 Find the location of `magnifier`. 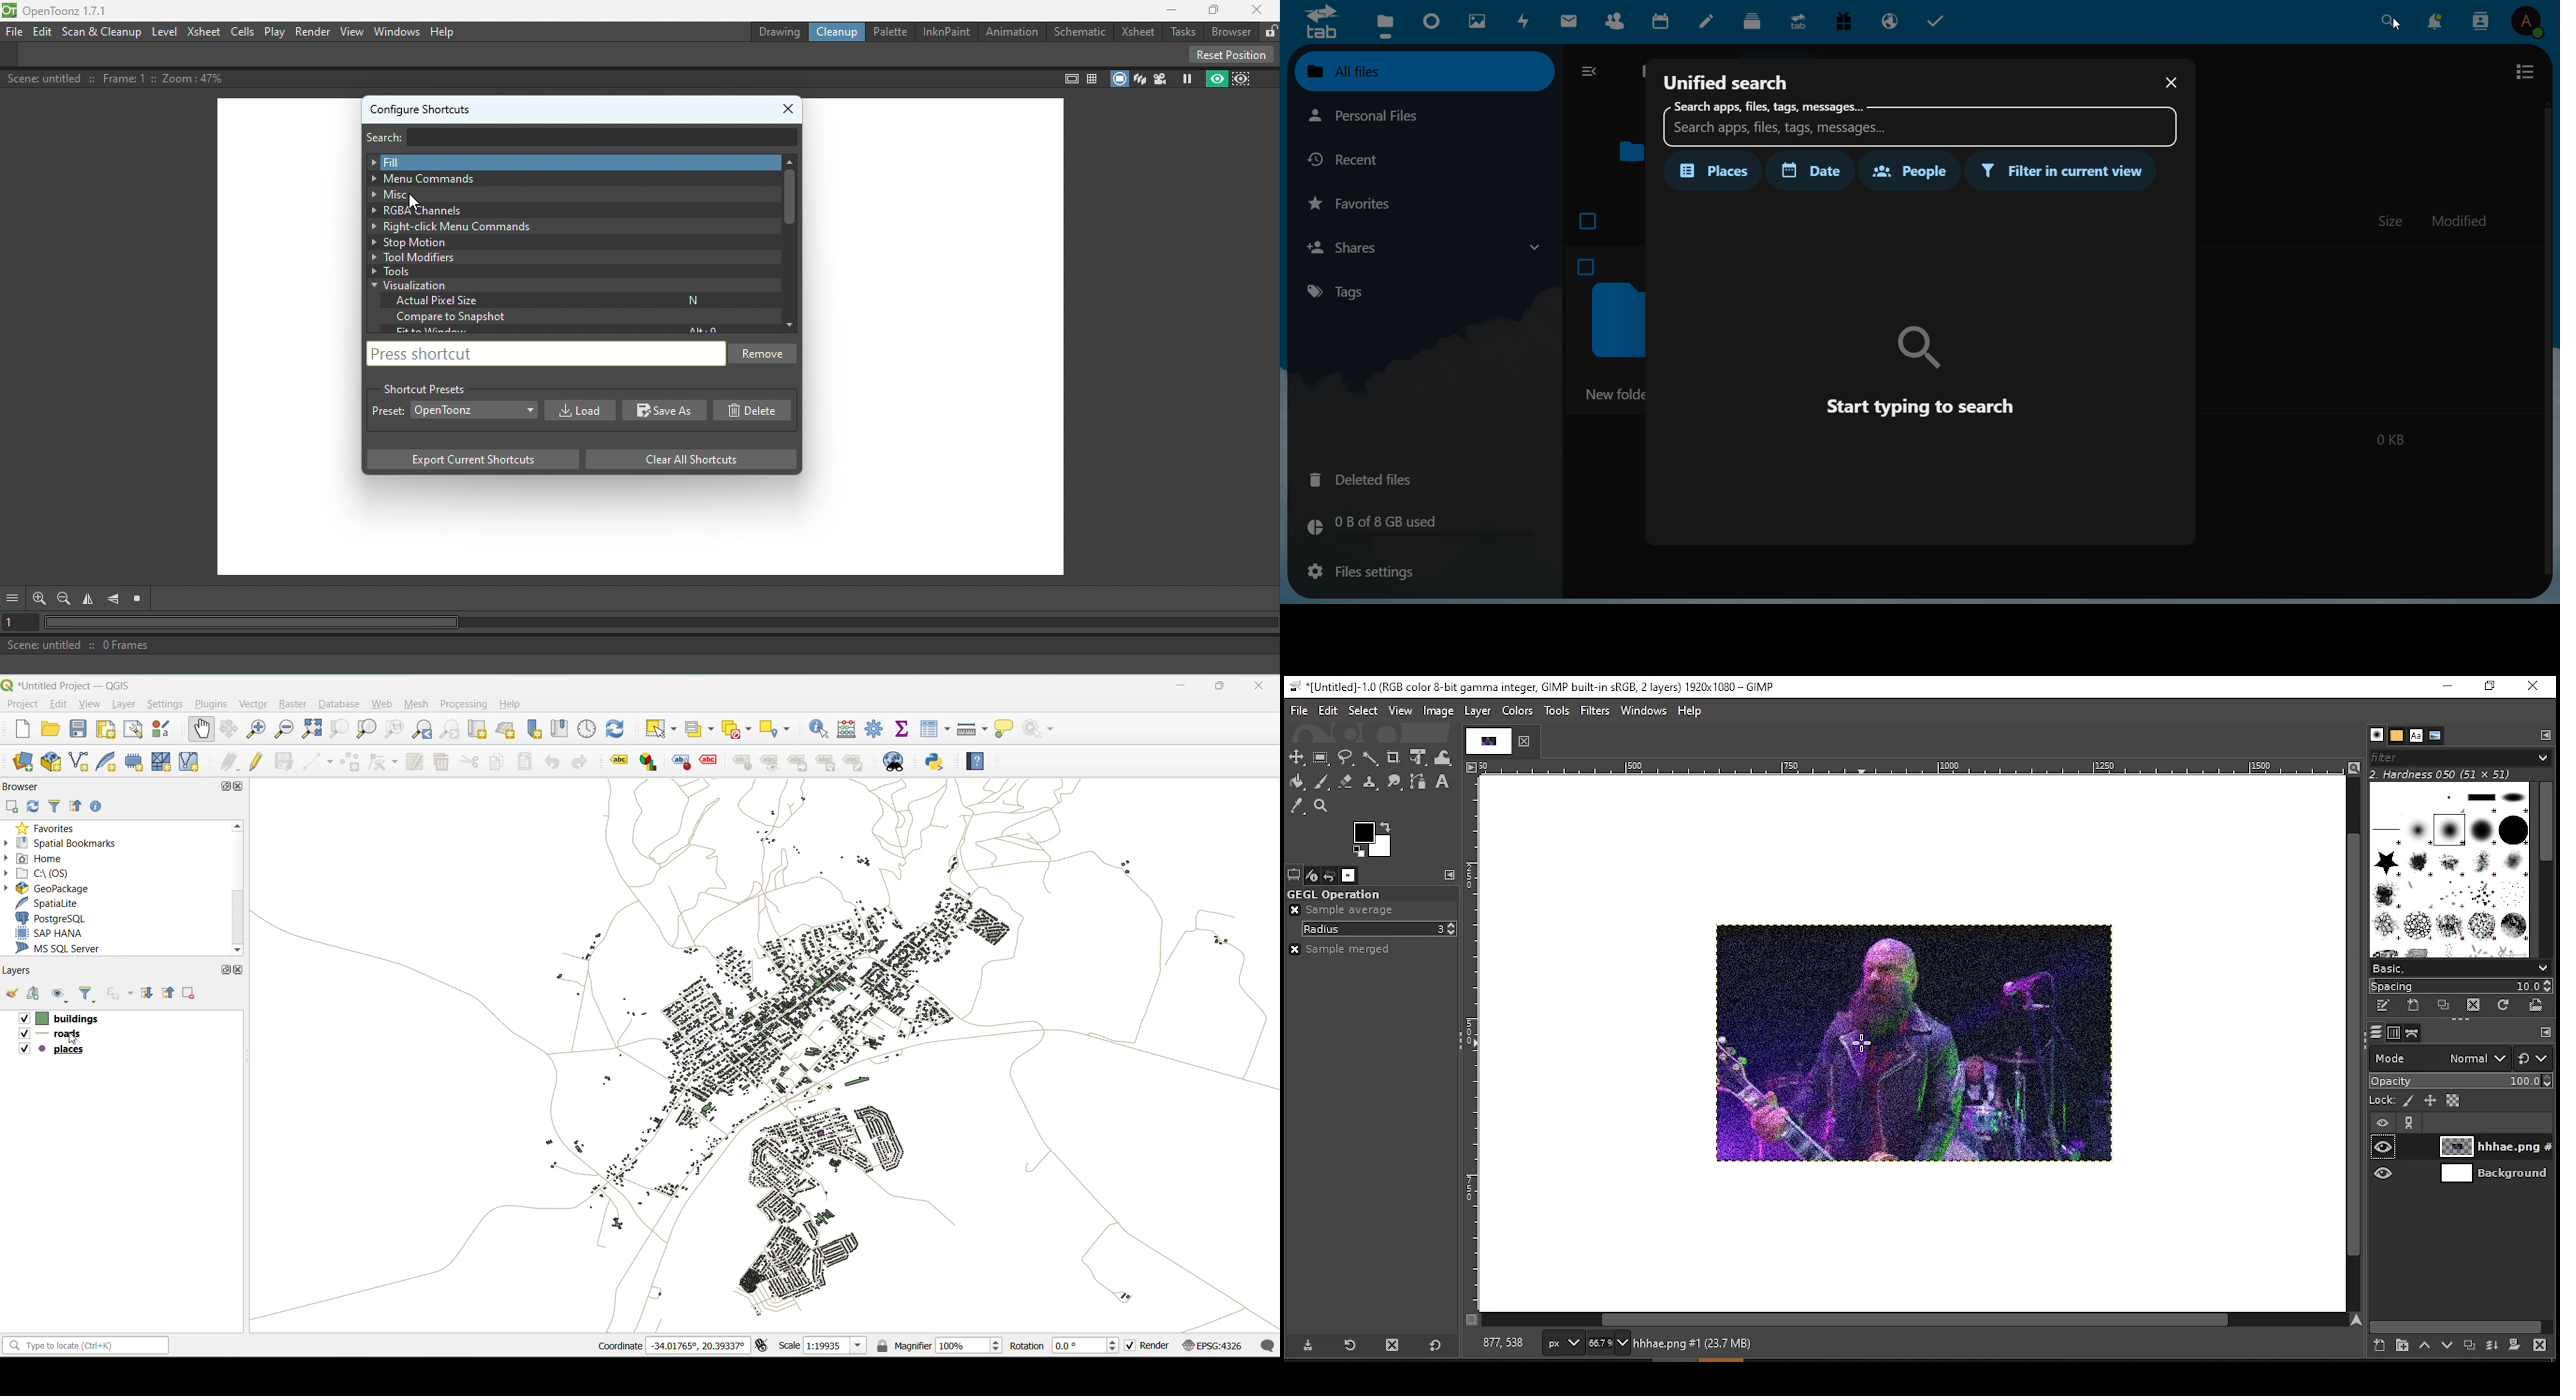

magnifier is located at coordinates (938, 1346).